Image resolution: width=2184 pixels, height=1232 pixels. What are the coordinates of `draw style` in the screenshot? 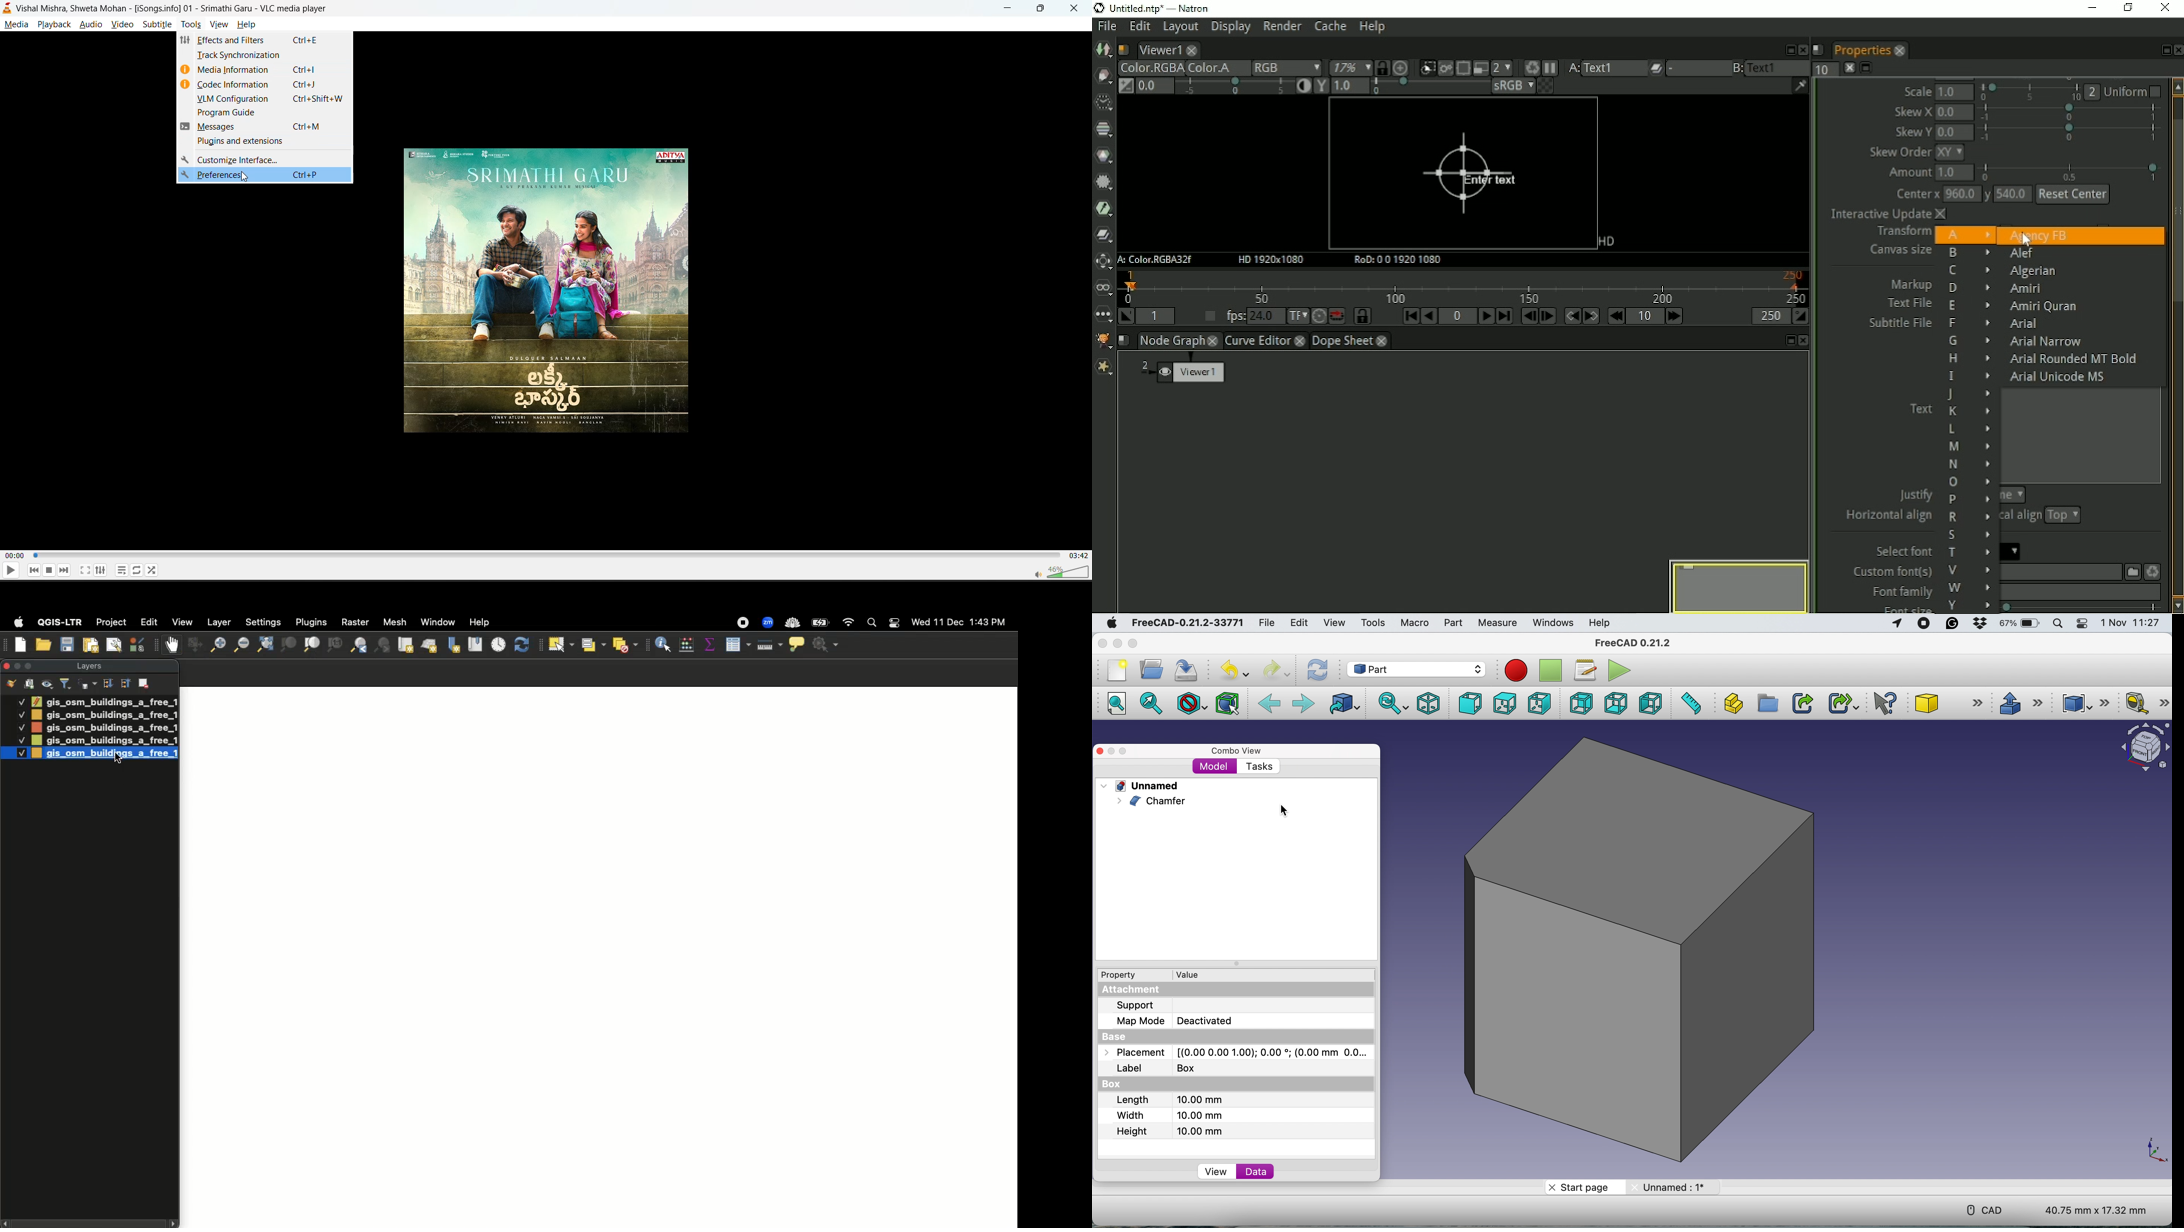 It's located at (1191, 703).